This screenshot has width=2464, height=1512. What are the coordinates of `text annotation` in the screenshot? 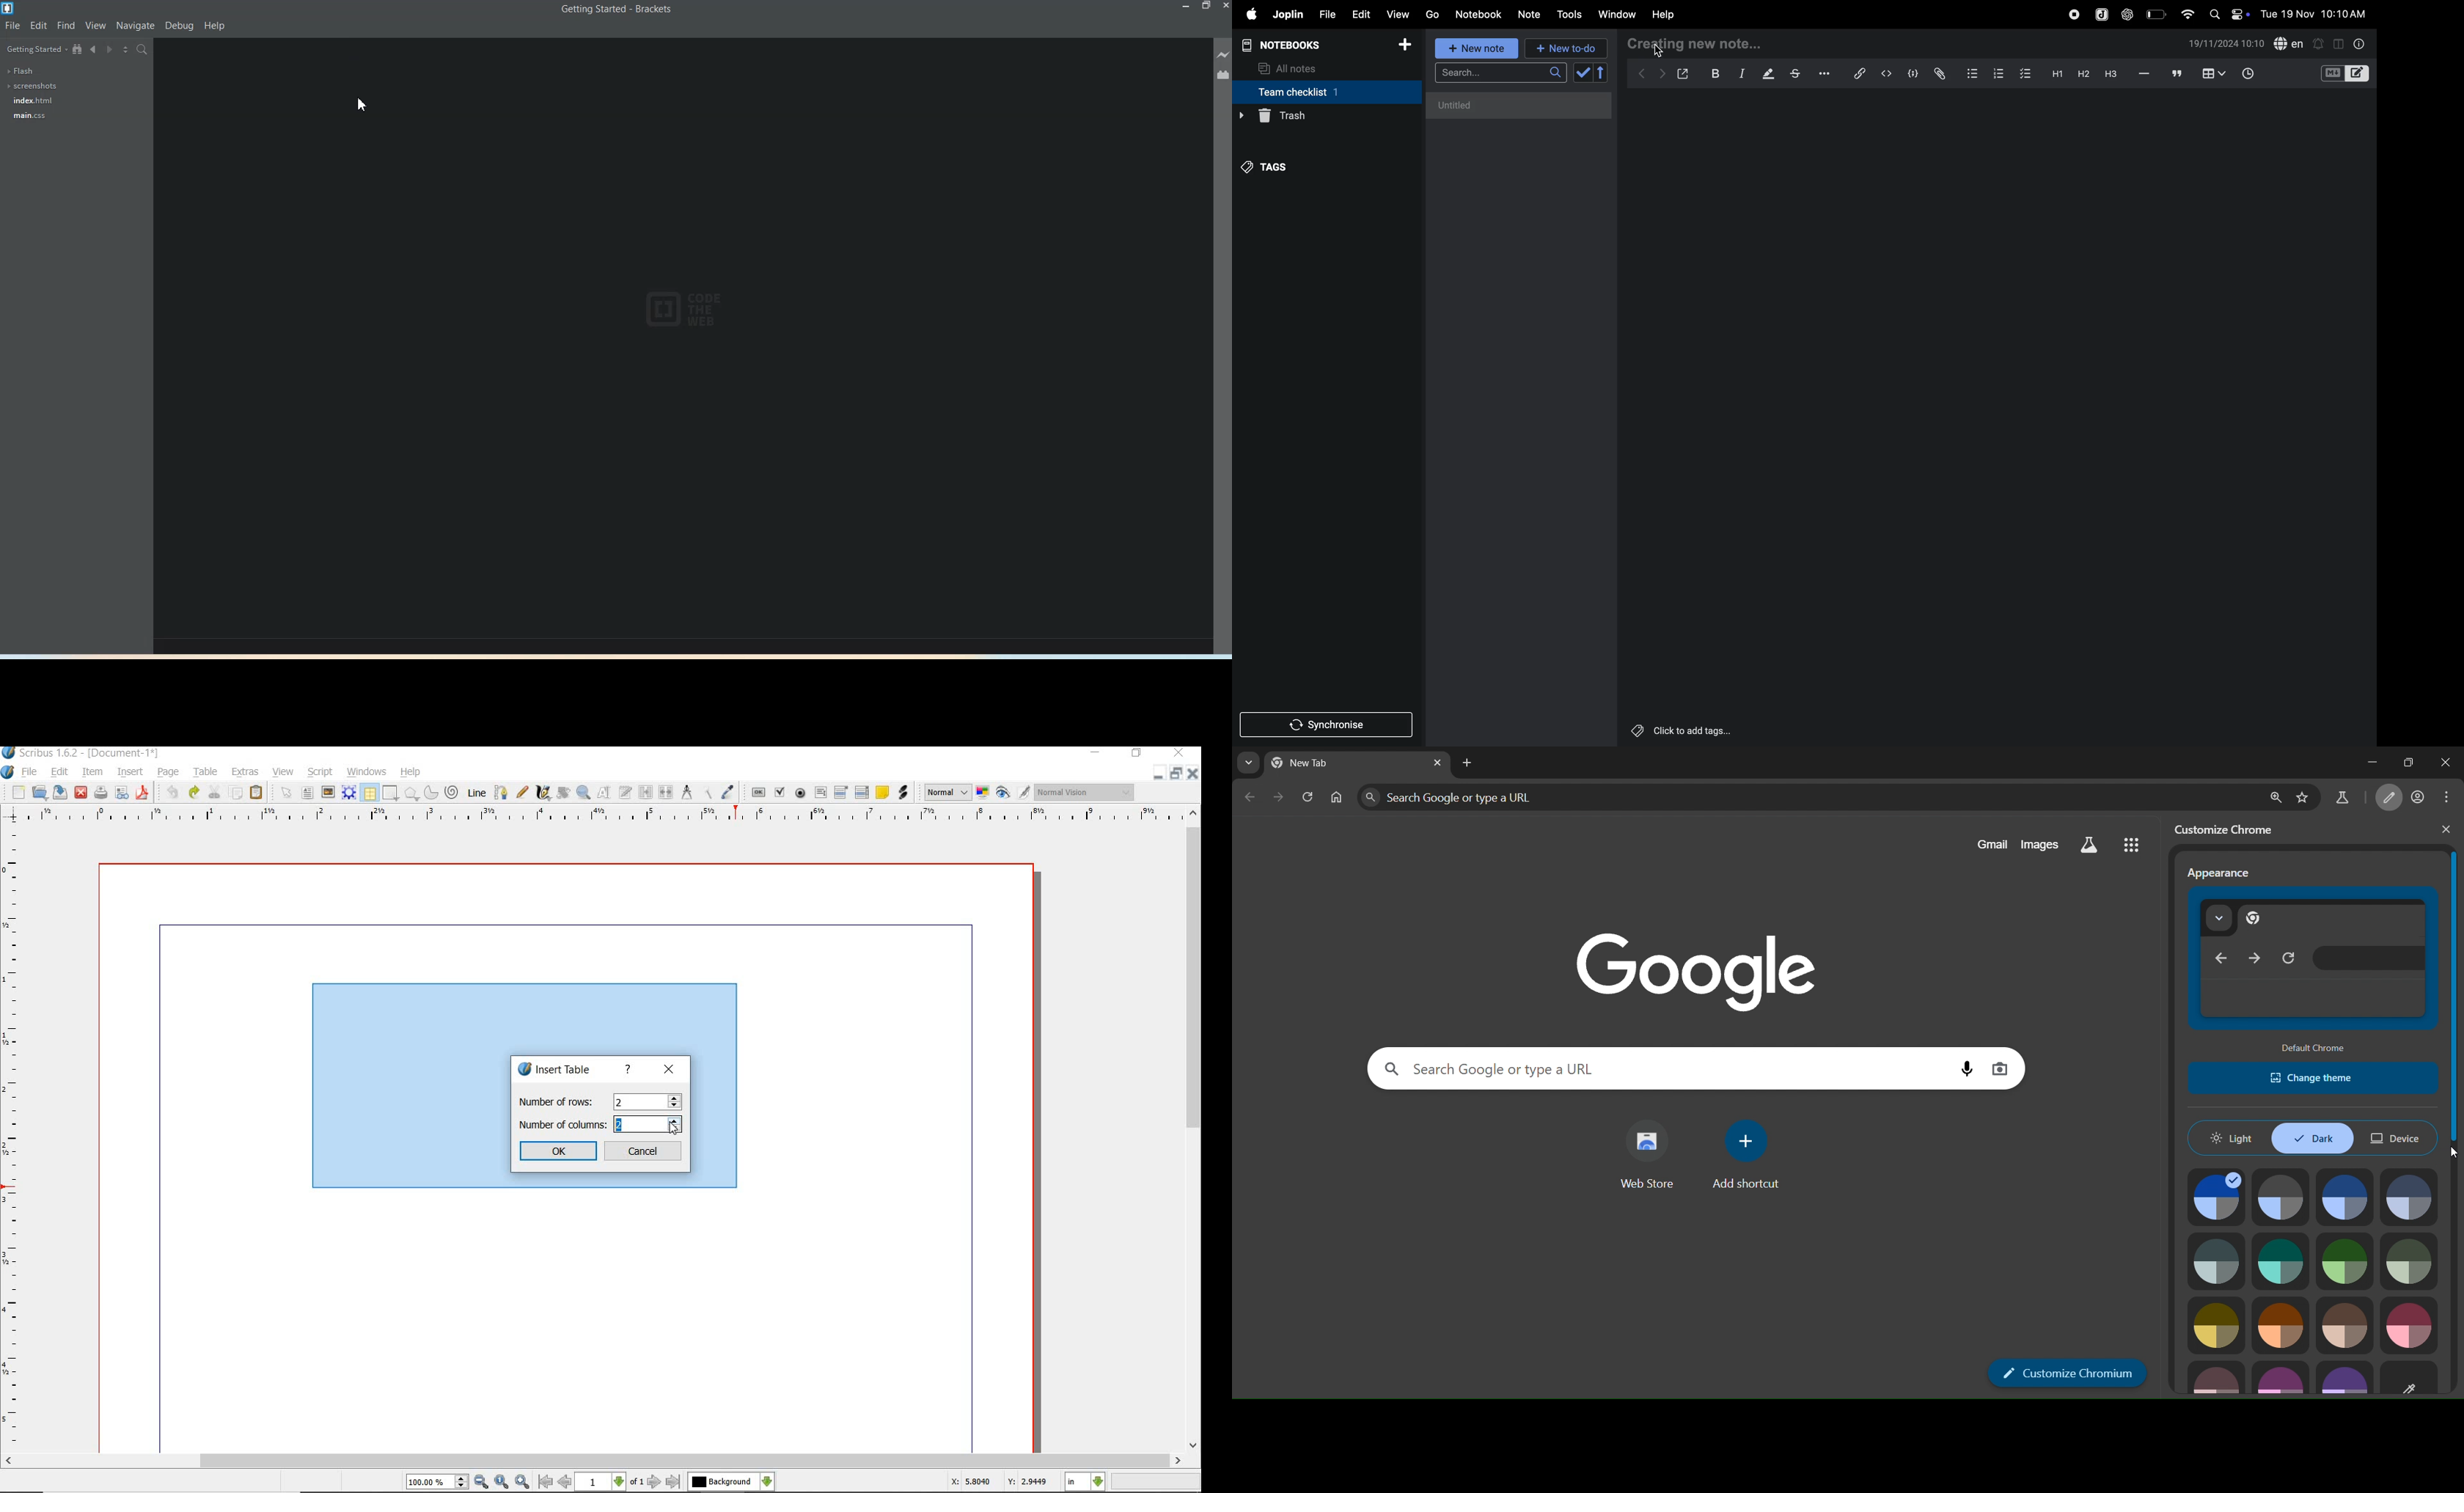 It's located at (883, 793).